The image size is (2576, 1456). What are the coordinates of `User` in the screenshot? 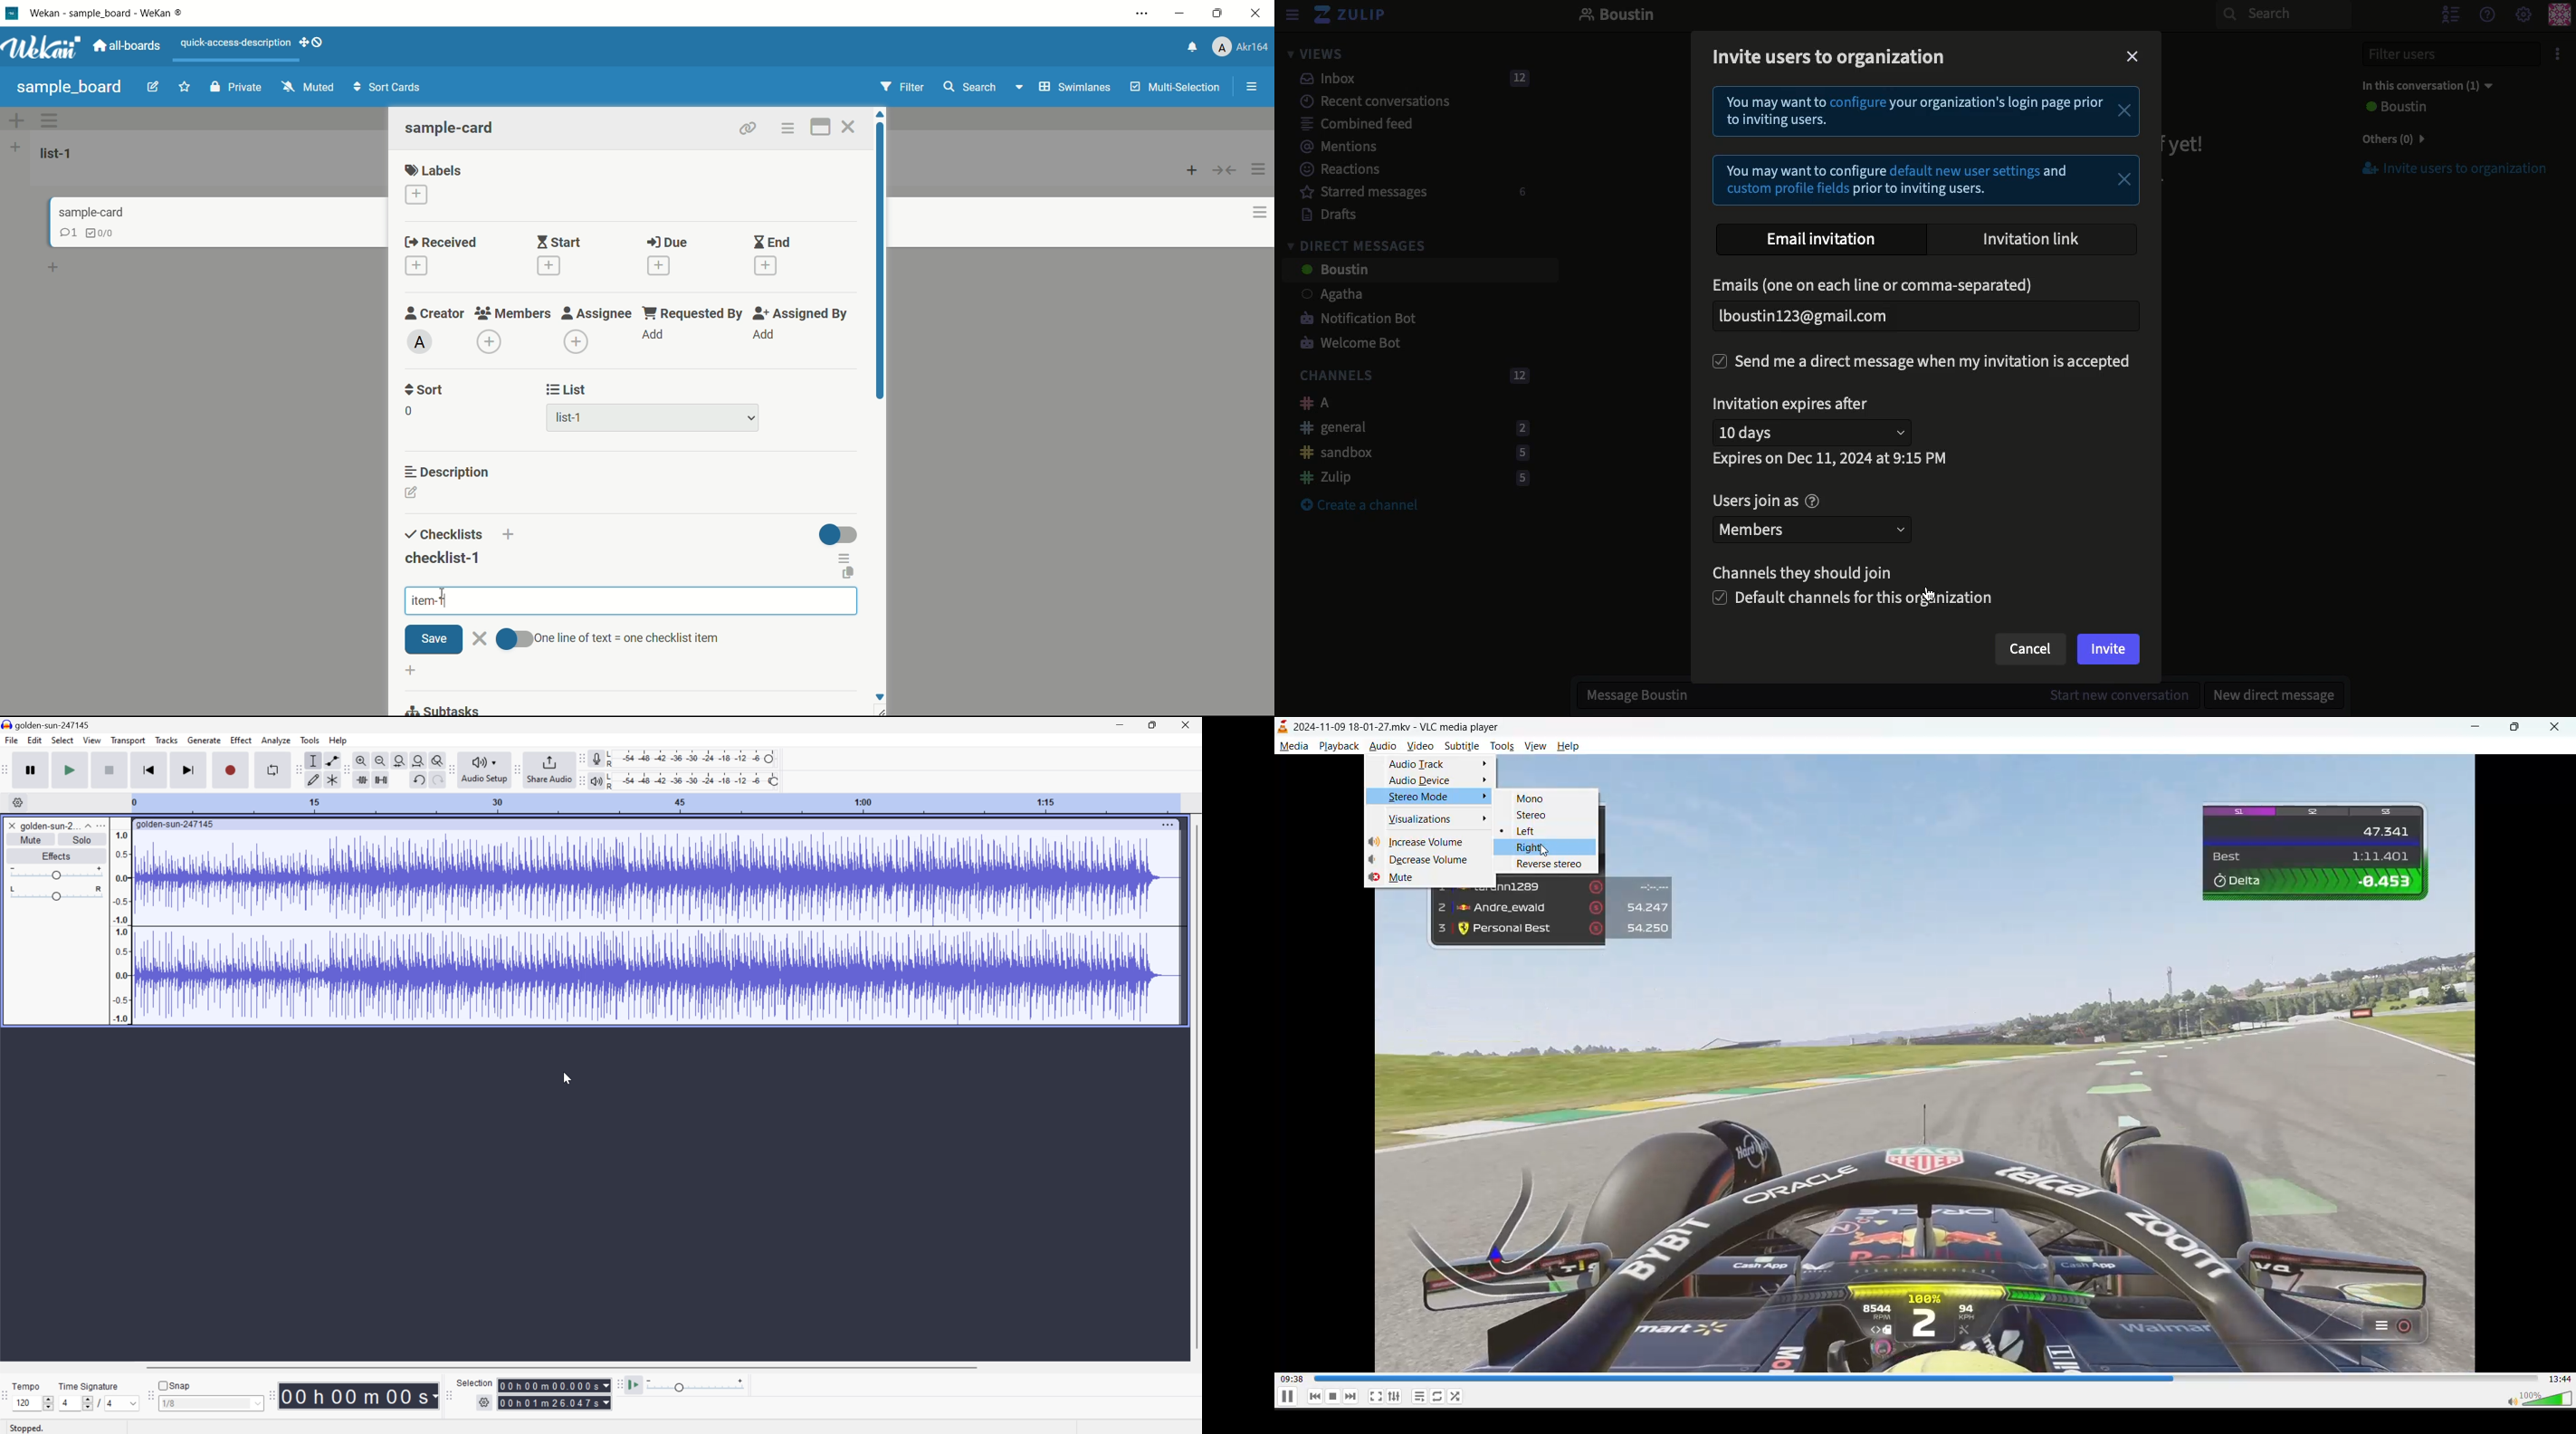 It's located at (2393, 108).